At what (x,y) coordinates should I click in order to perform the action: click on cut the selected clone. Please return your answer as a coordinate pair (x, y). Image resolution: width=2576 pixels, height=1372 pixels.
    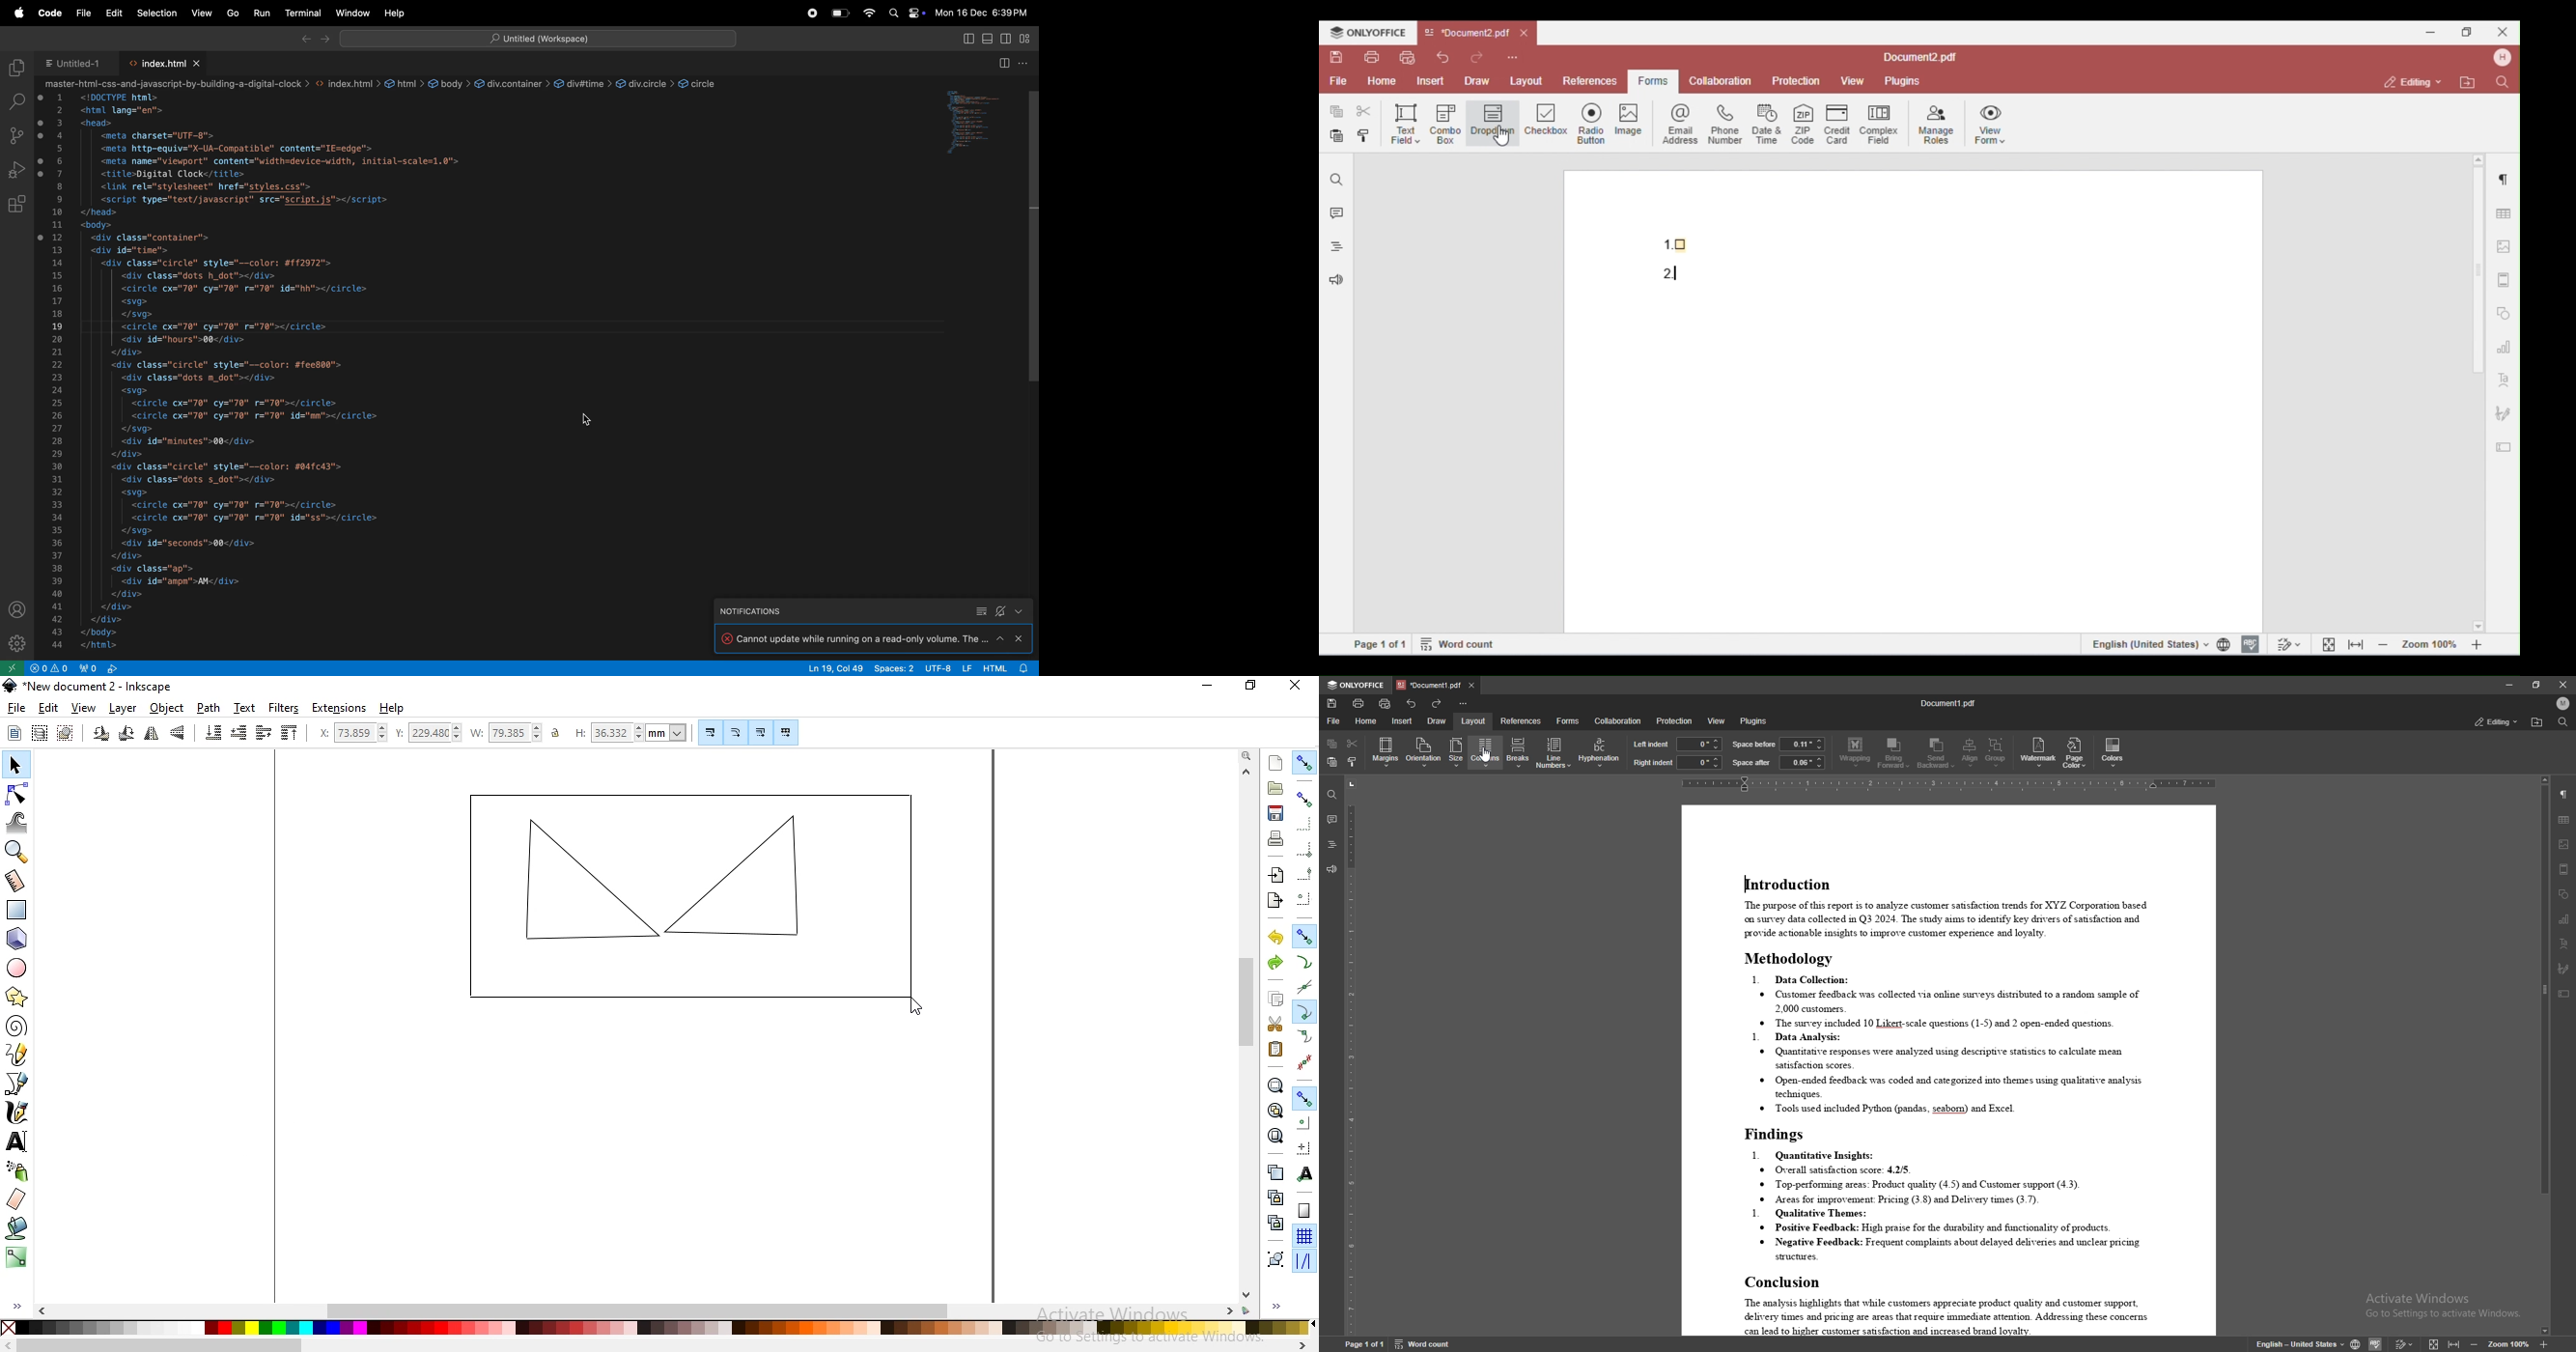
    Looking at the image, I should click on (1274, 1222).